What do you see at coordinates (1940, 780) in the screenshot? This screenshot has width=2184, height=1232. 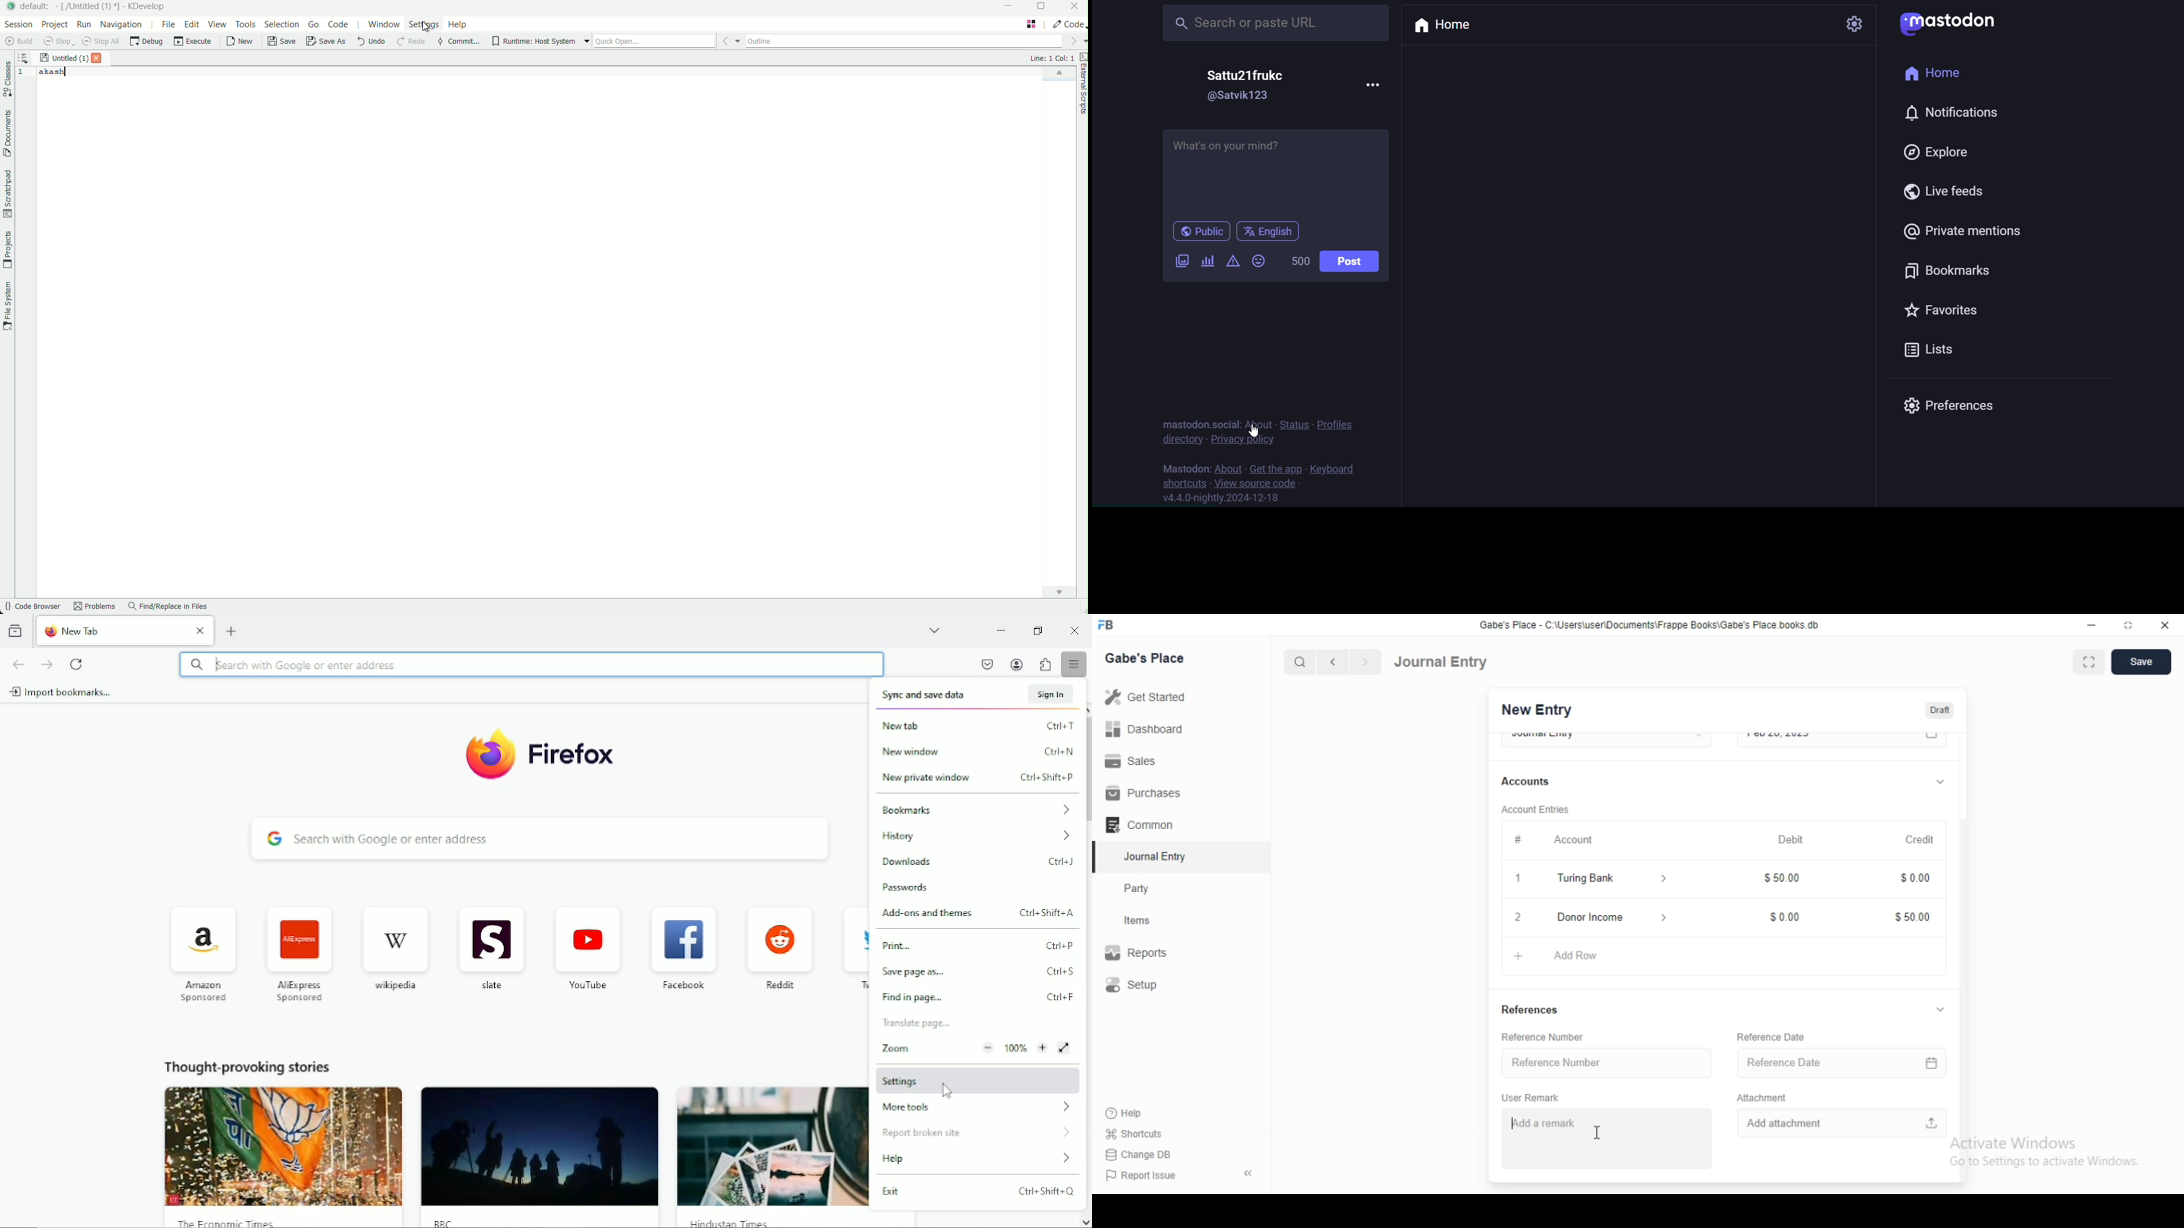 I see `collapse` at bounding box center [1940, 780].